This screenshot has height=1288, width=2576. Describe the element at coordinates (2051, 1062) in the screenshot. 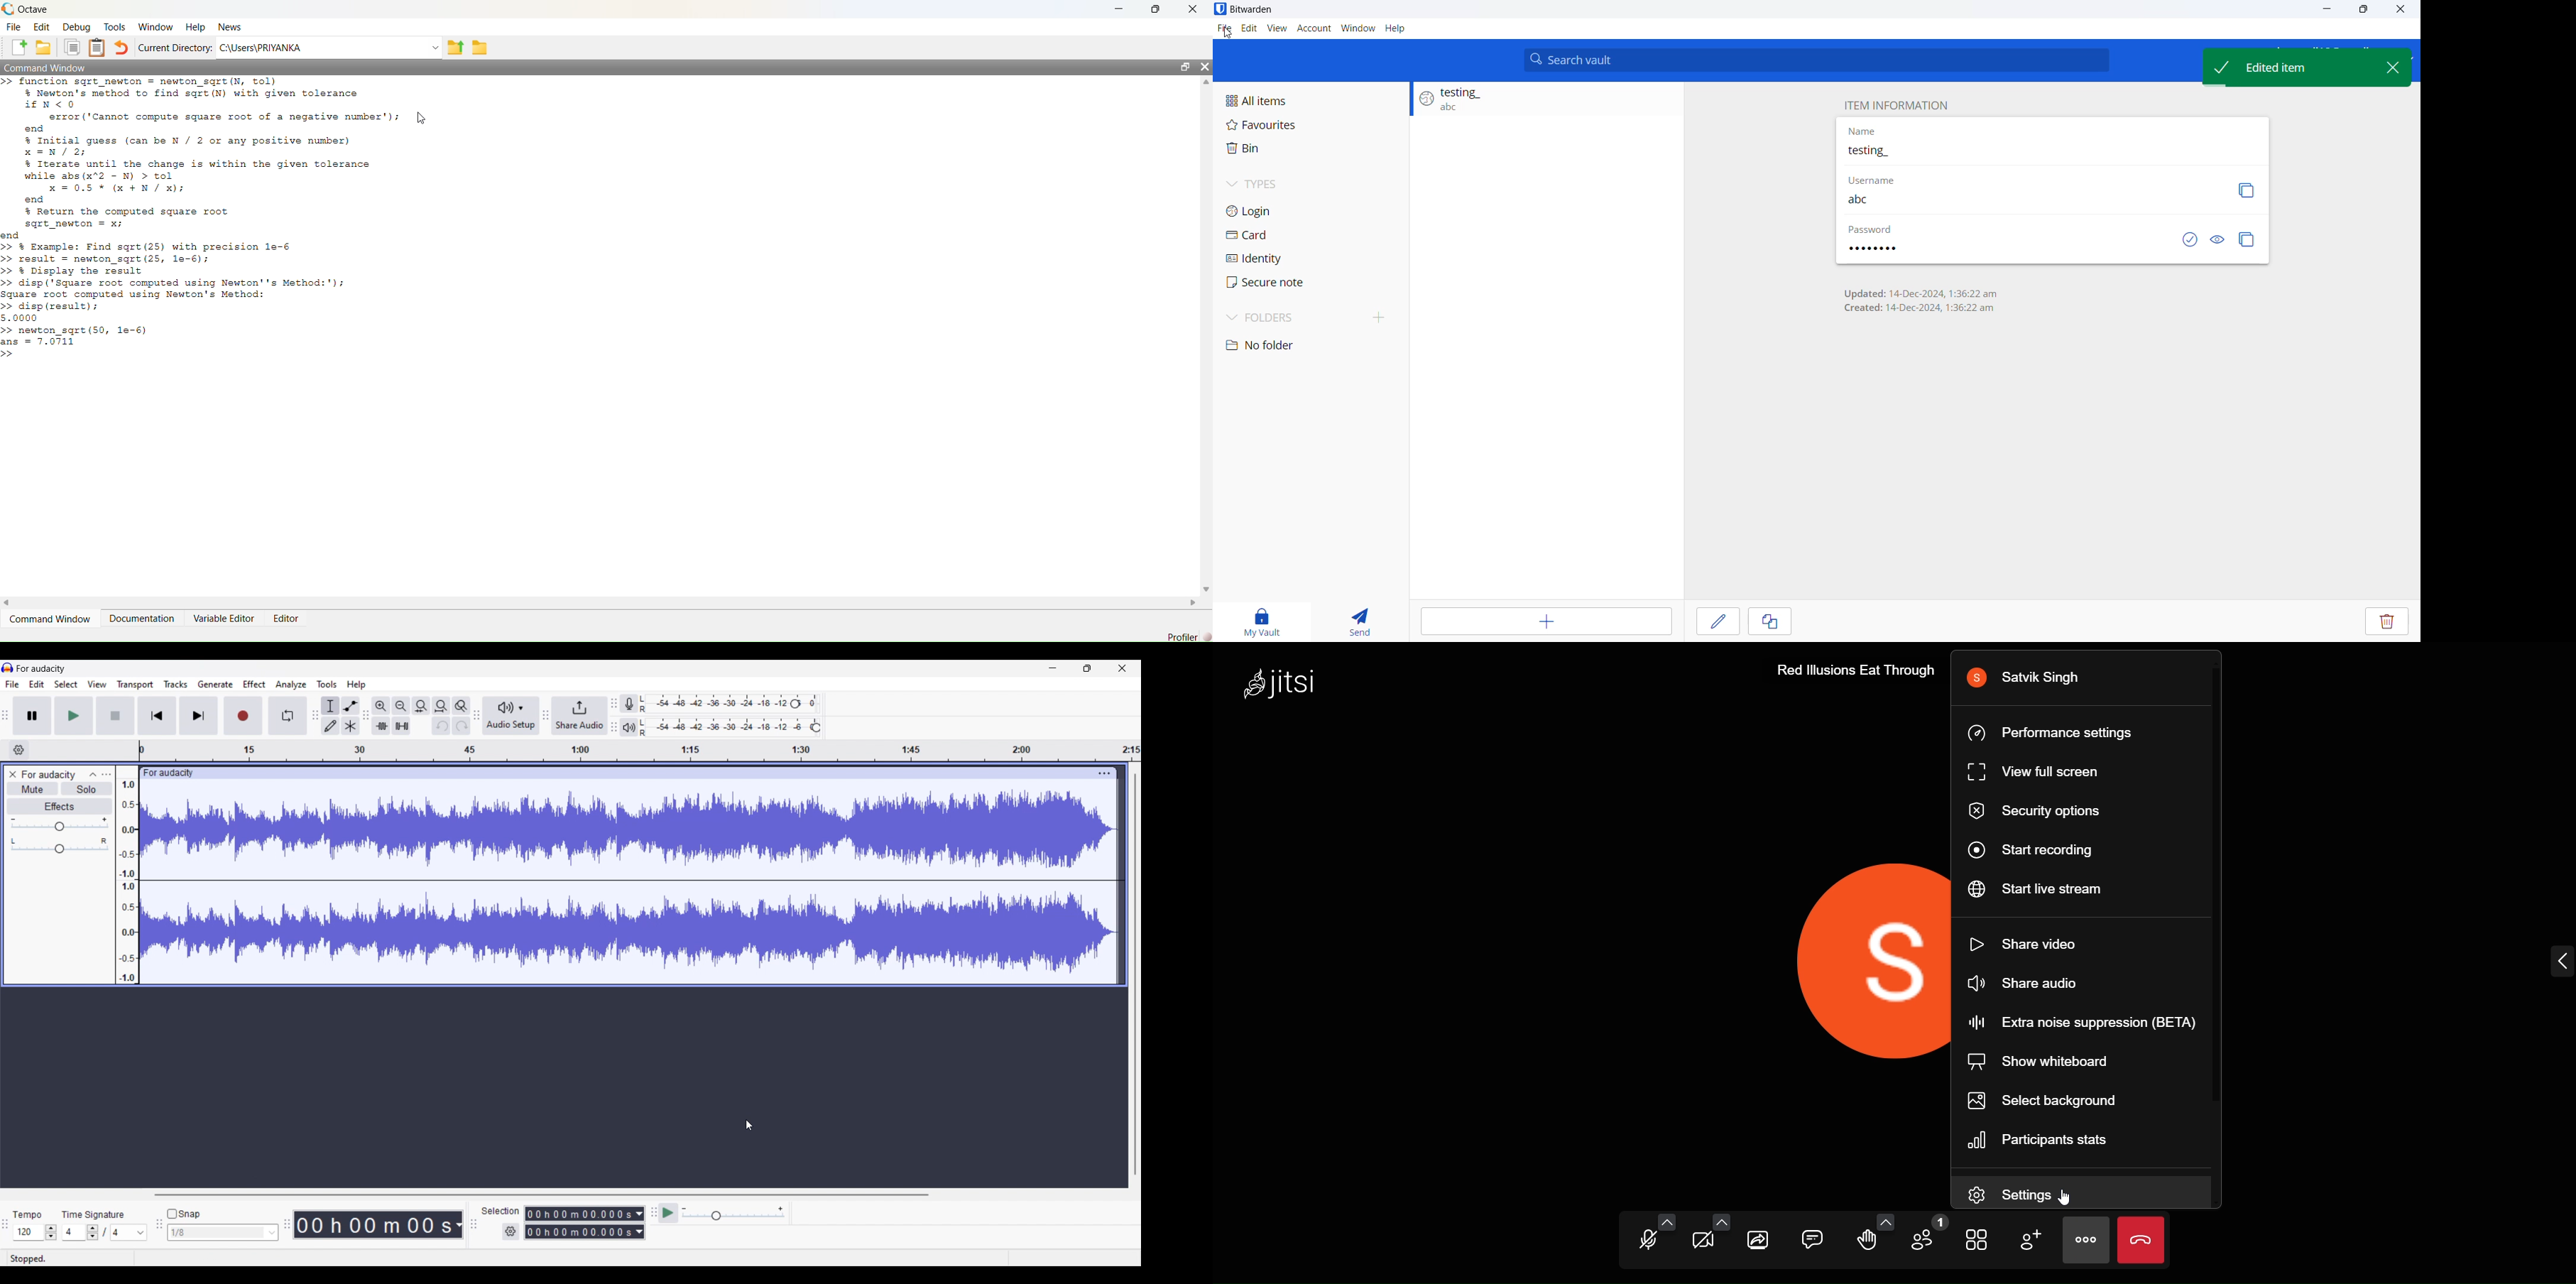

I see `show whiteboard` at that location.